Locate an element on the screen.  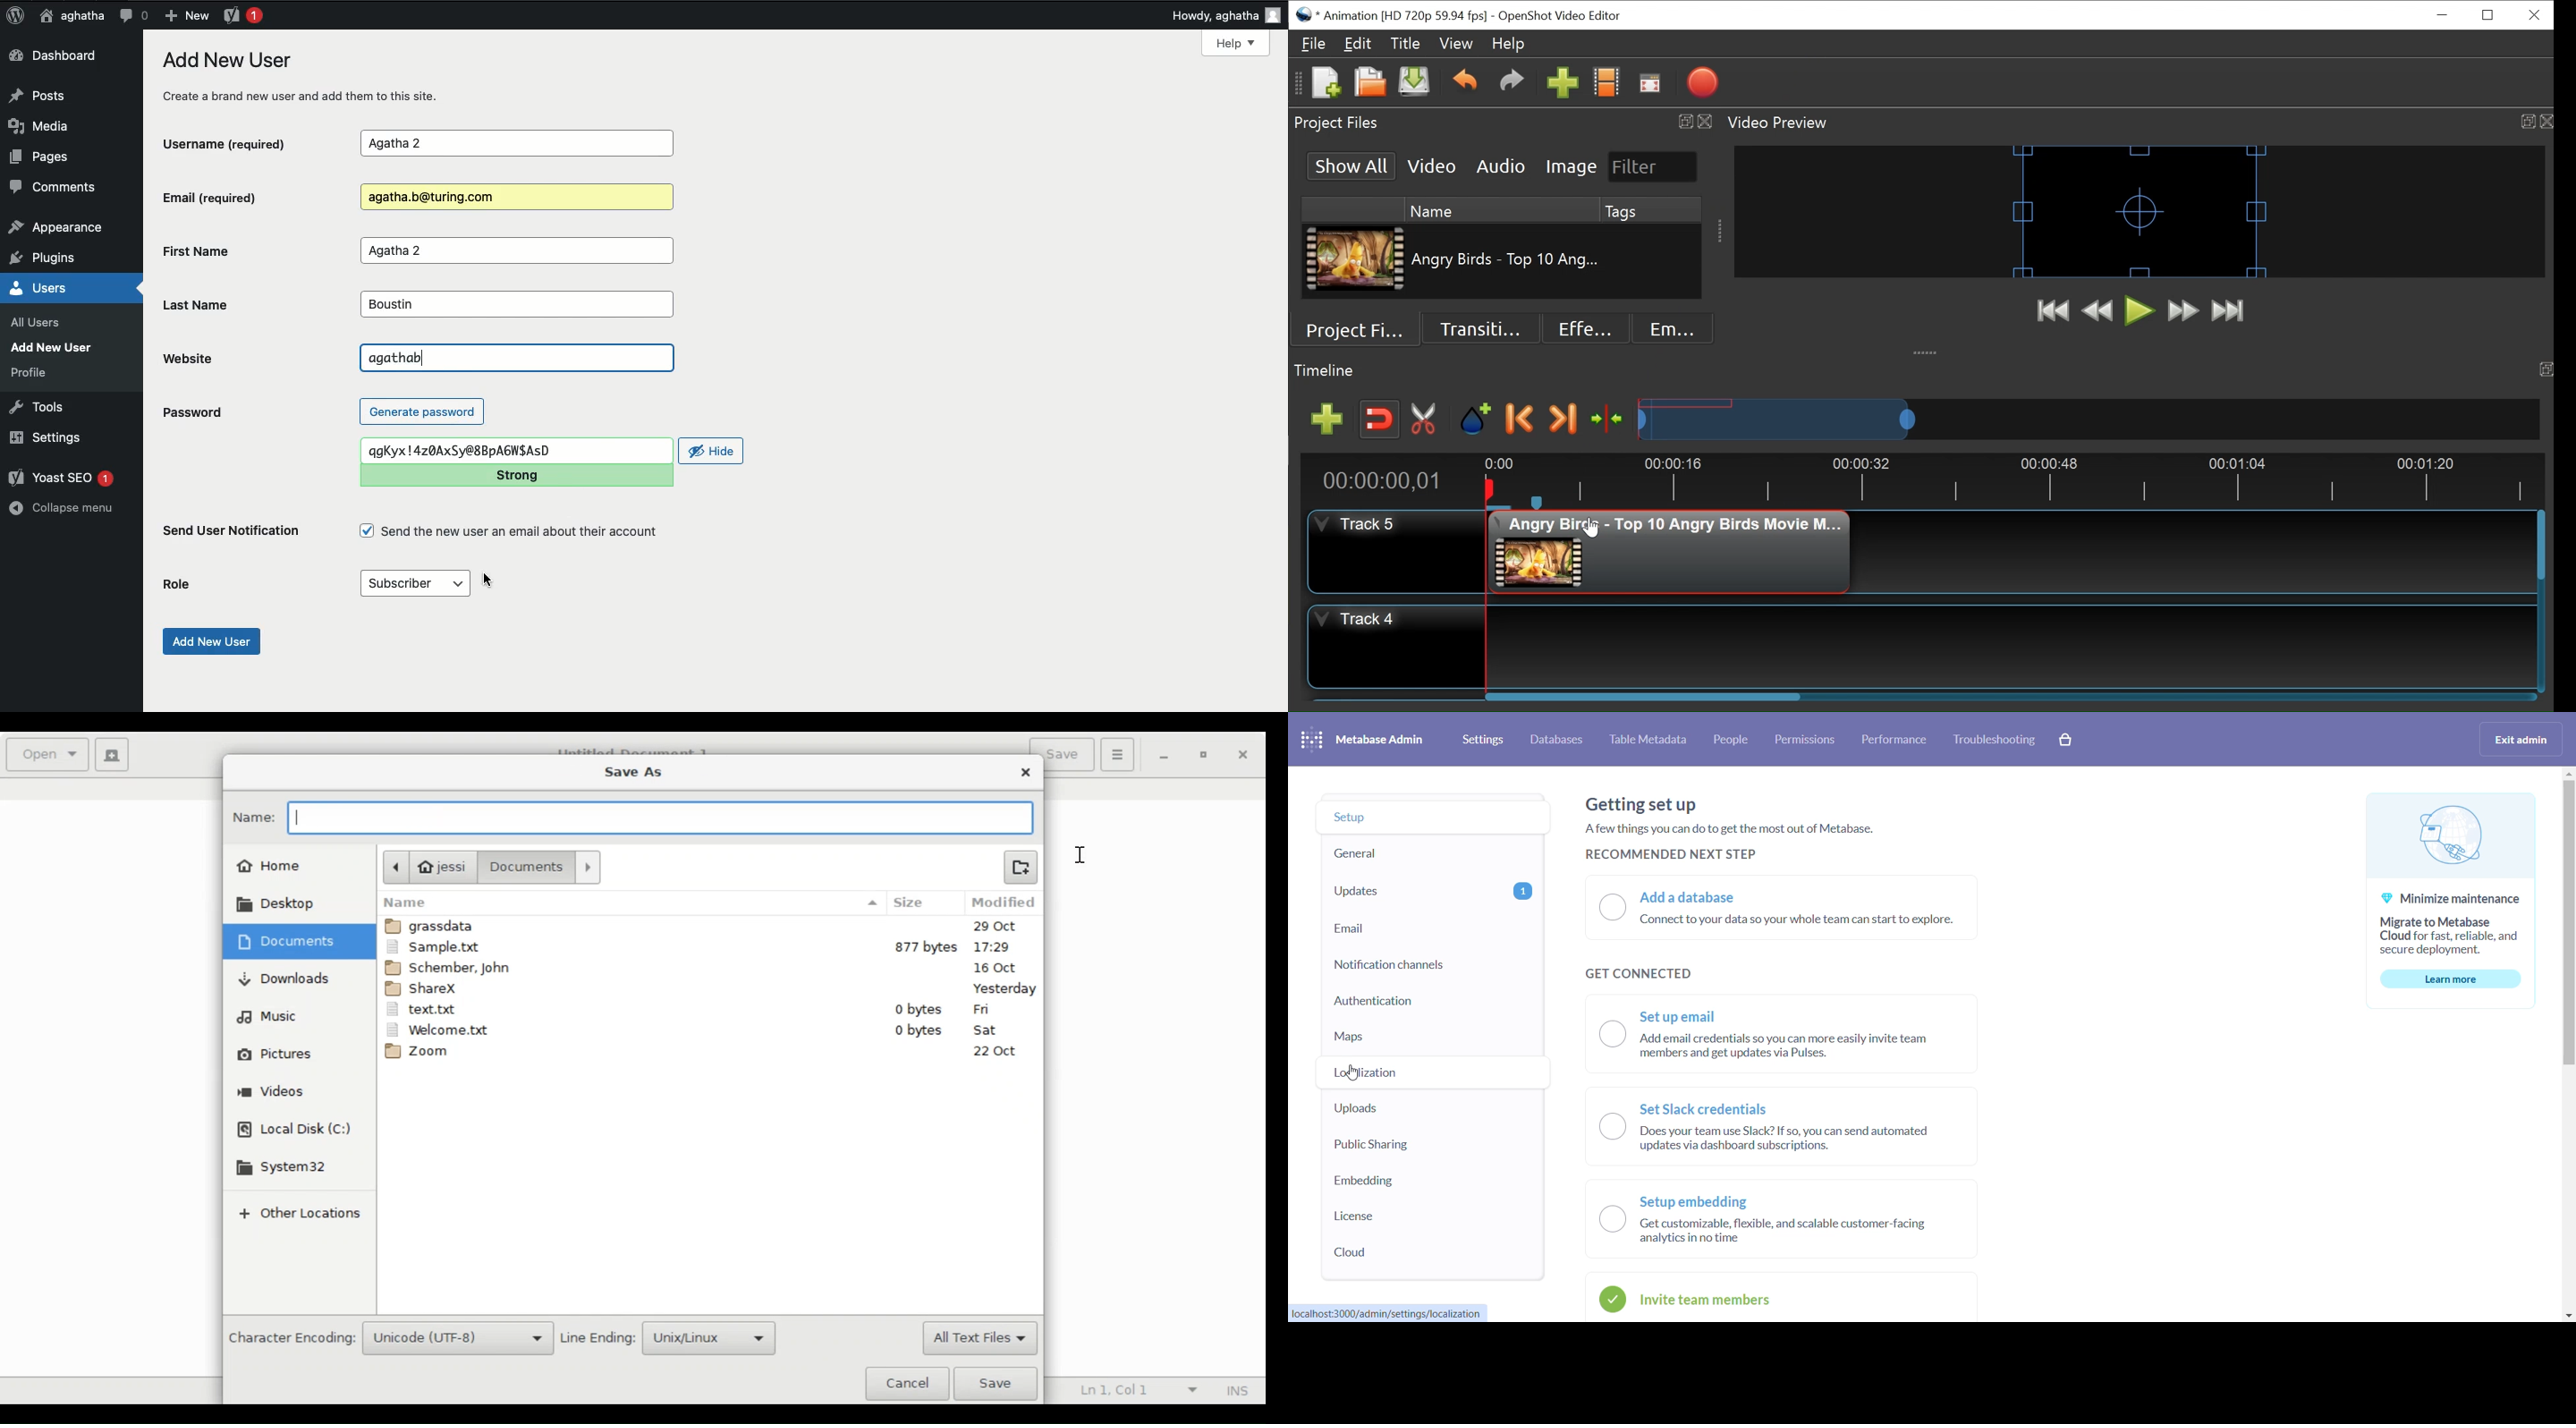
Choose Profile is located at coordinates (1606, 85).